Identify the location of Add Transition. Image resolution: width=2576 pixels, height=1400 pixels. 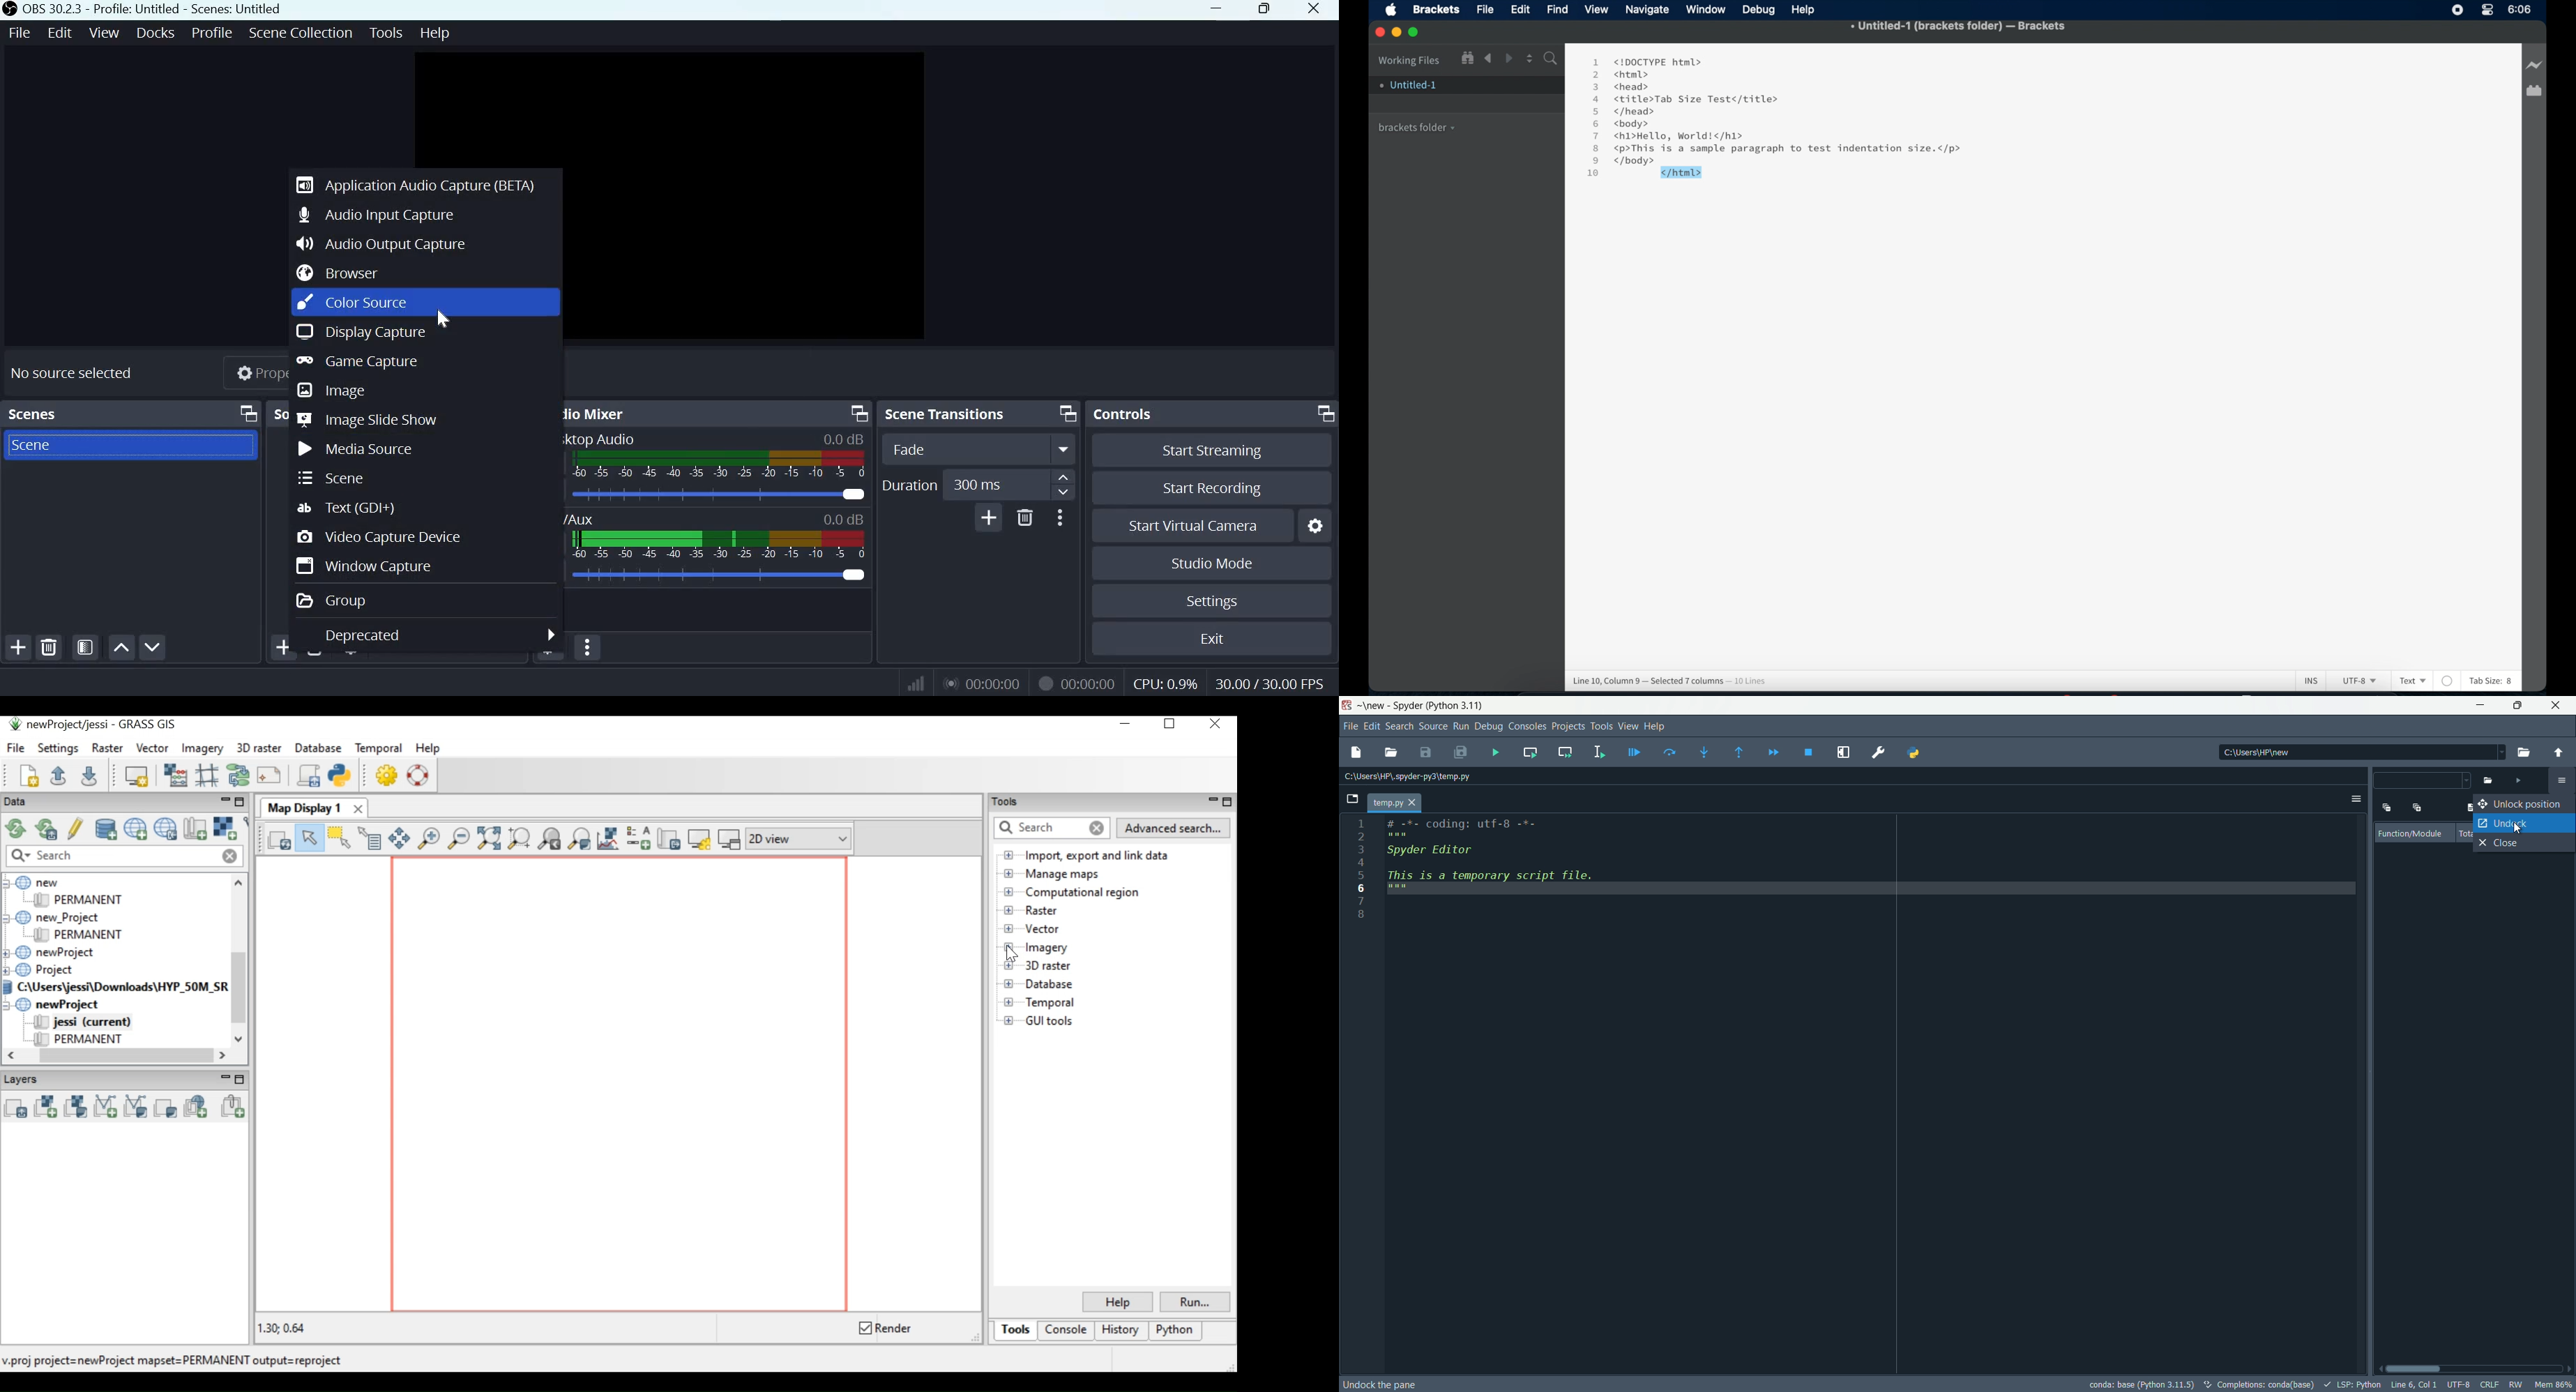
(988, 517).